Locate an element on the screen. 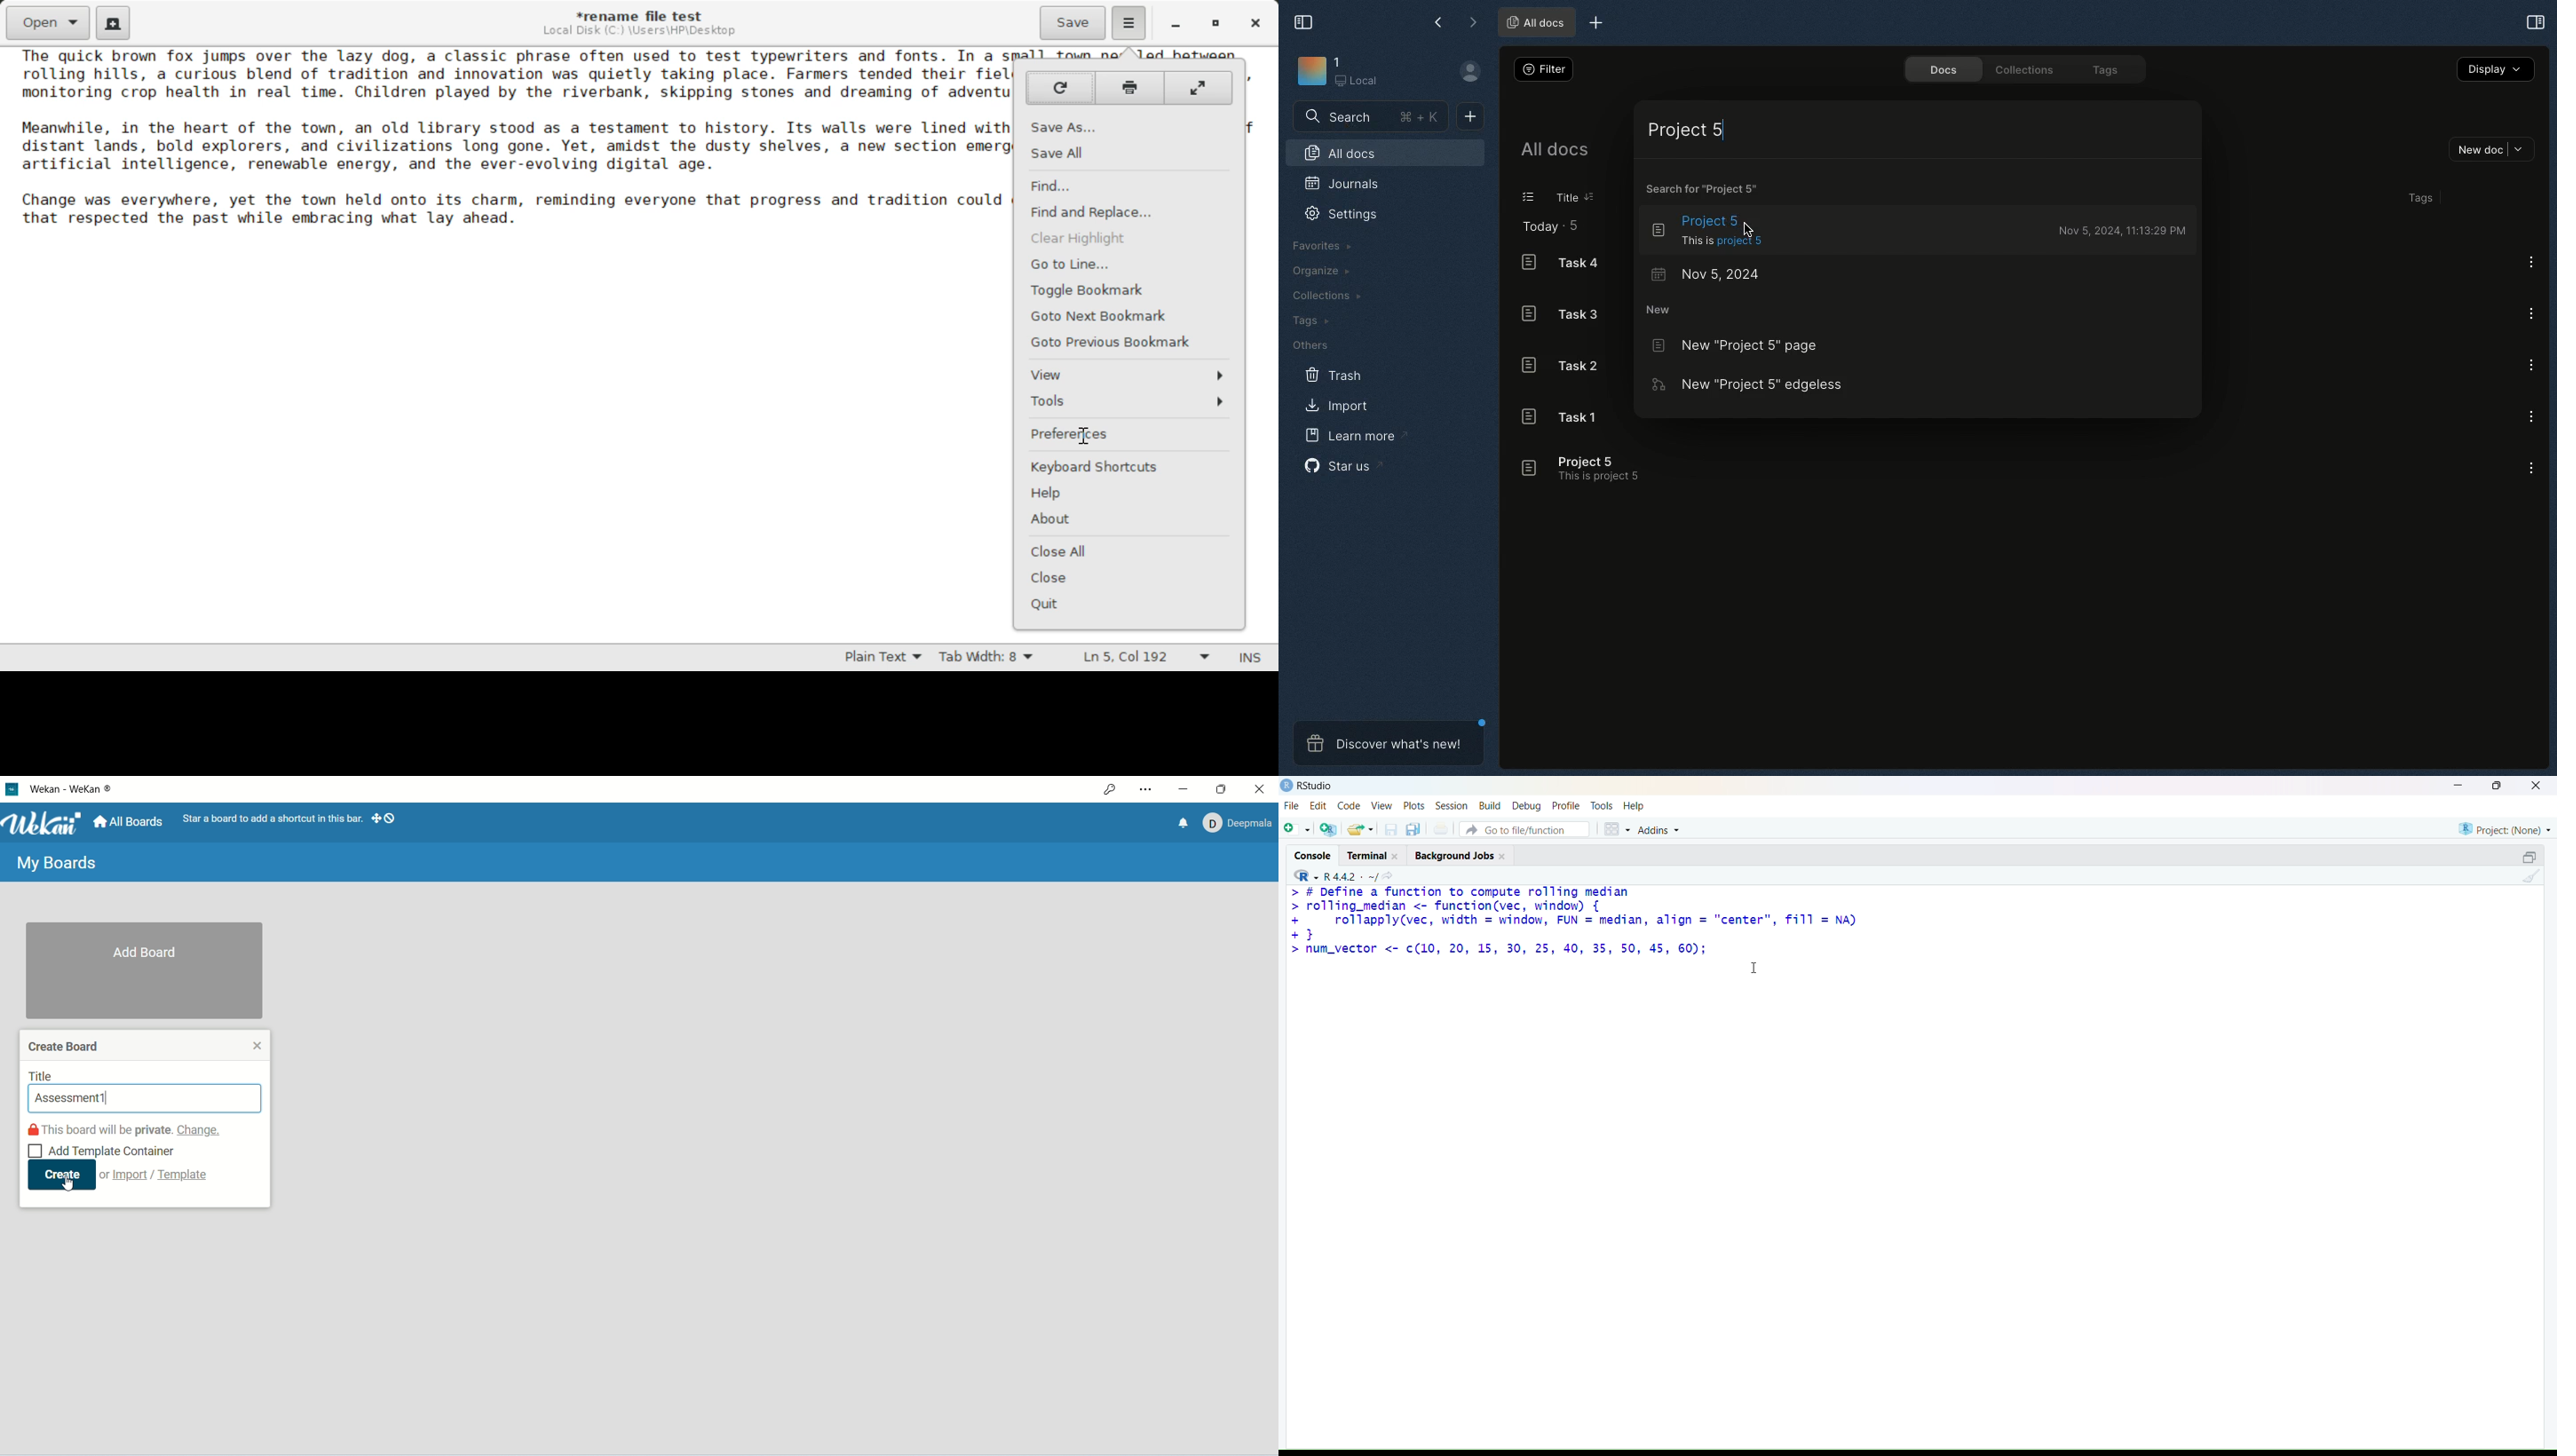 This screenshot has height=1456, width=2576. file is located at coordinates (1290, 805).